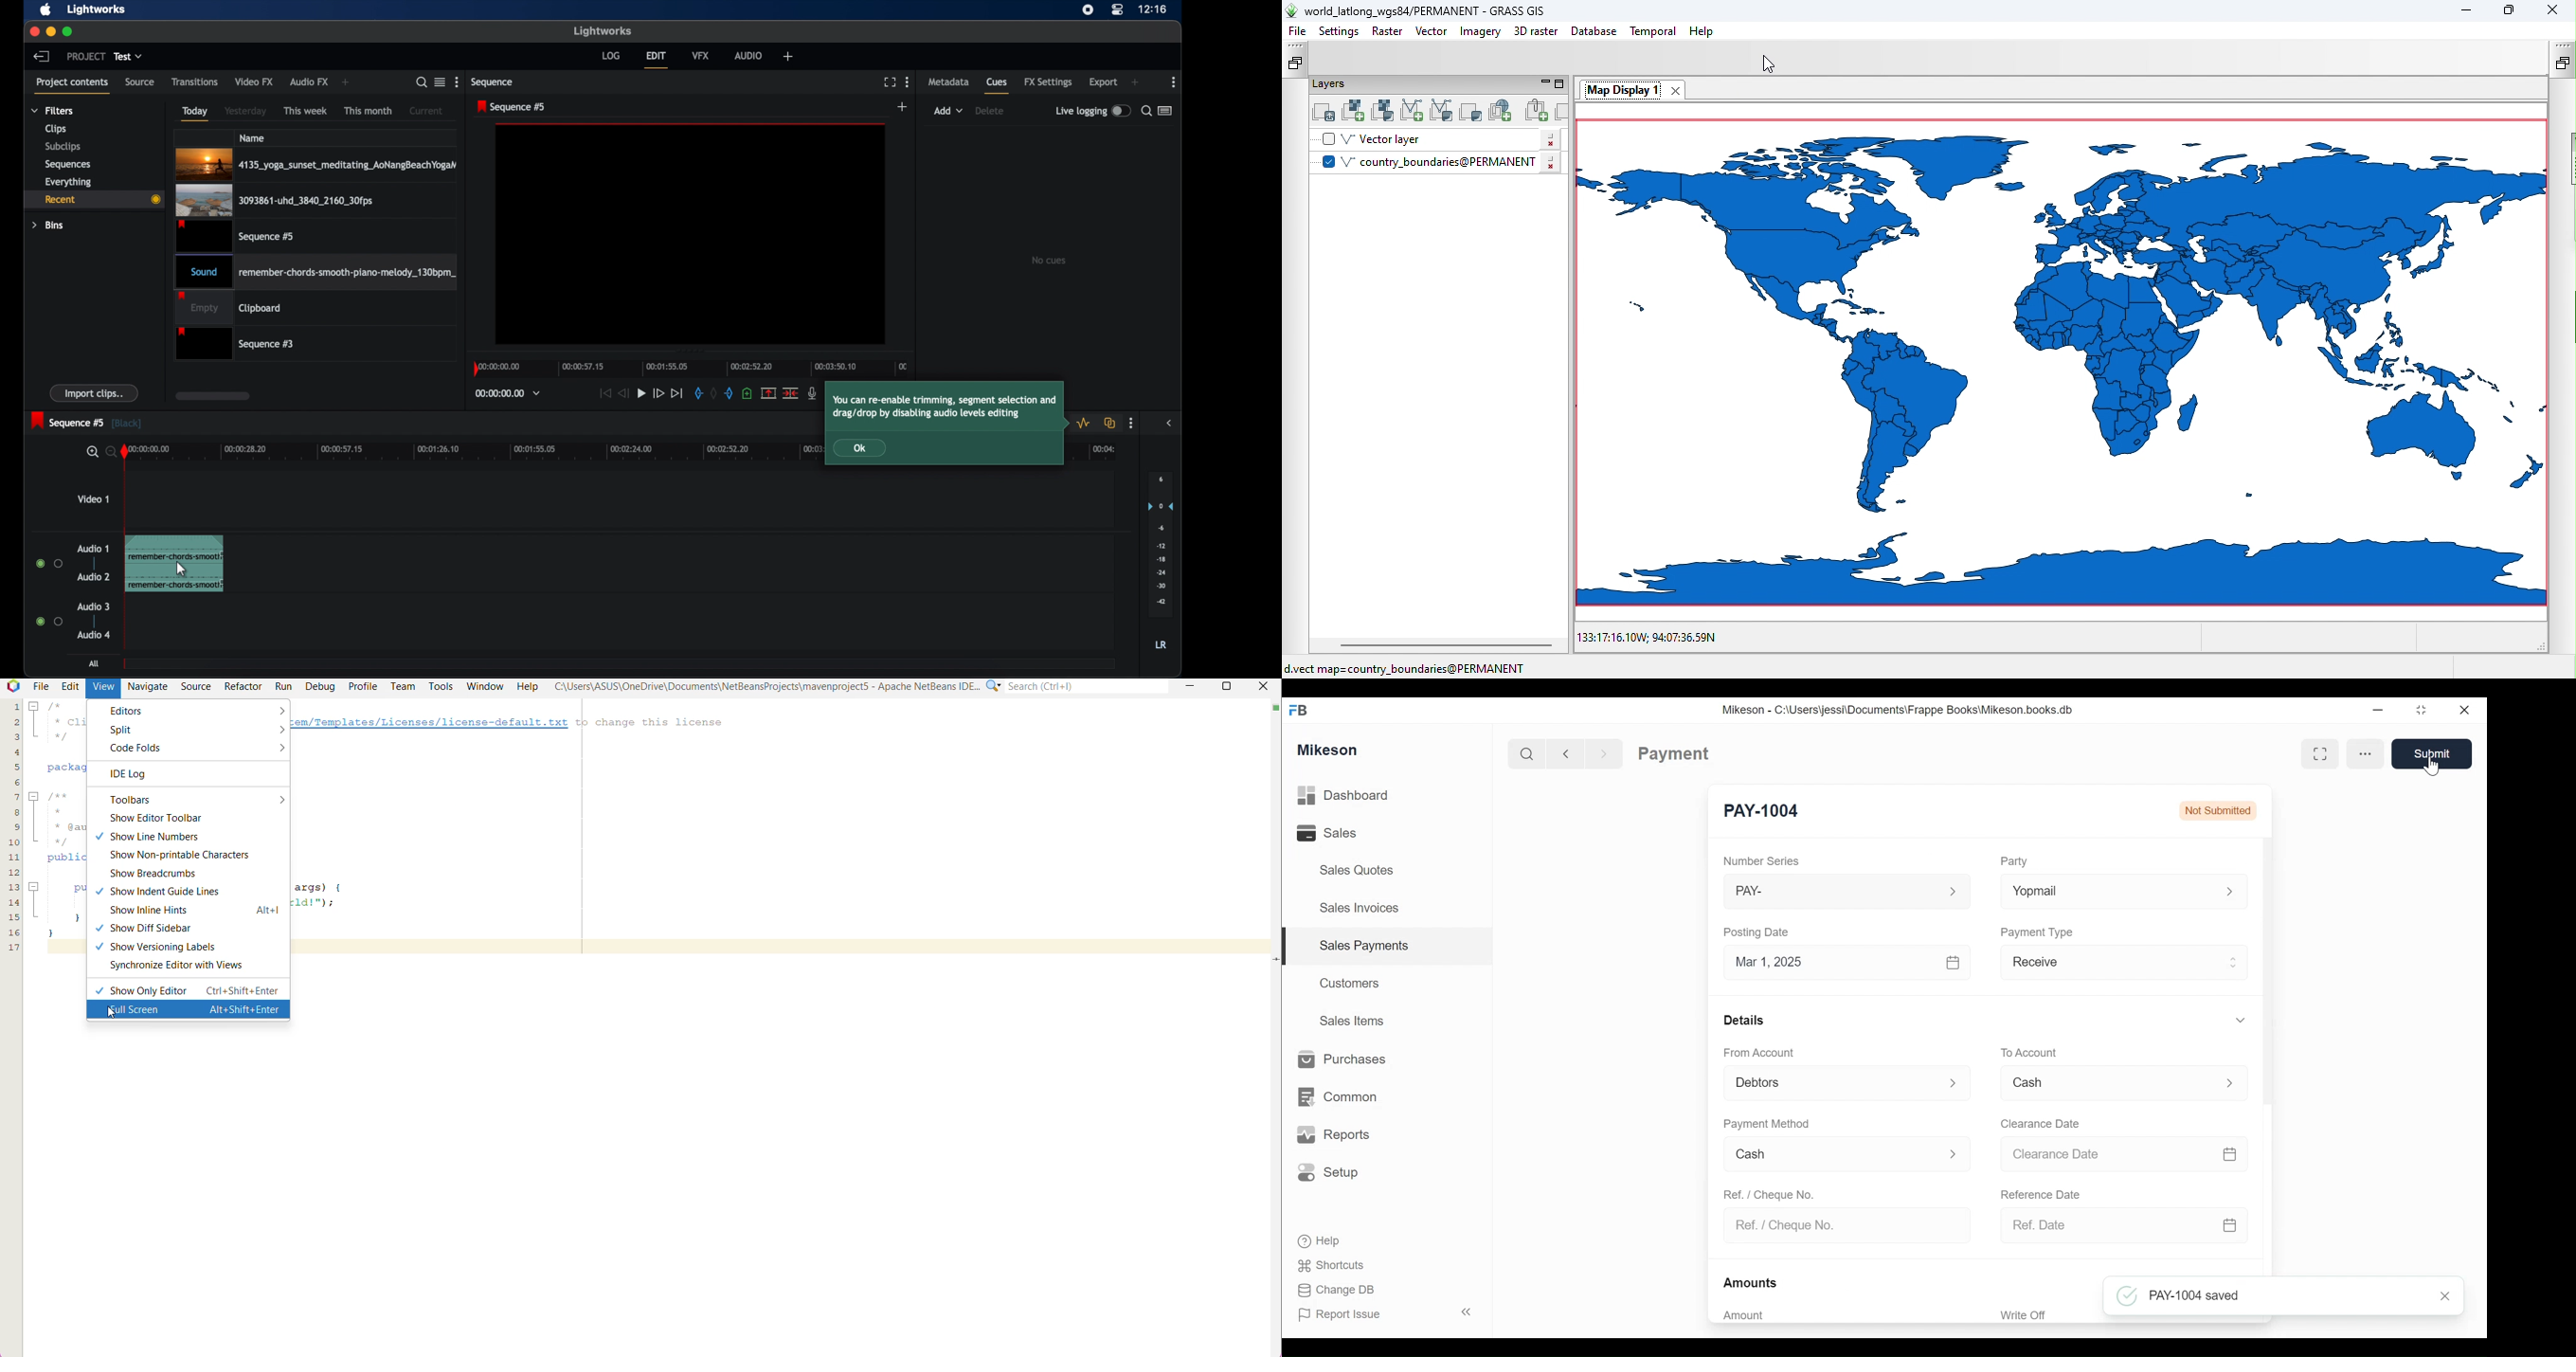 This screenshot has width=2576, height=1372. Describe the element at coordinates (1100, 452) in the screenshot. I see `00:04` at that location.